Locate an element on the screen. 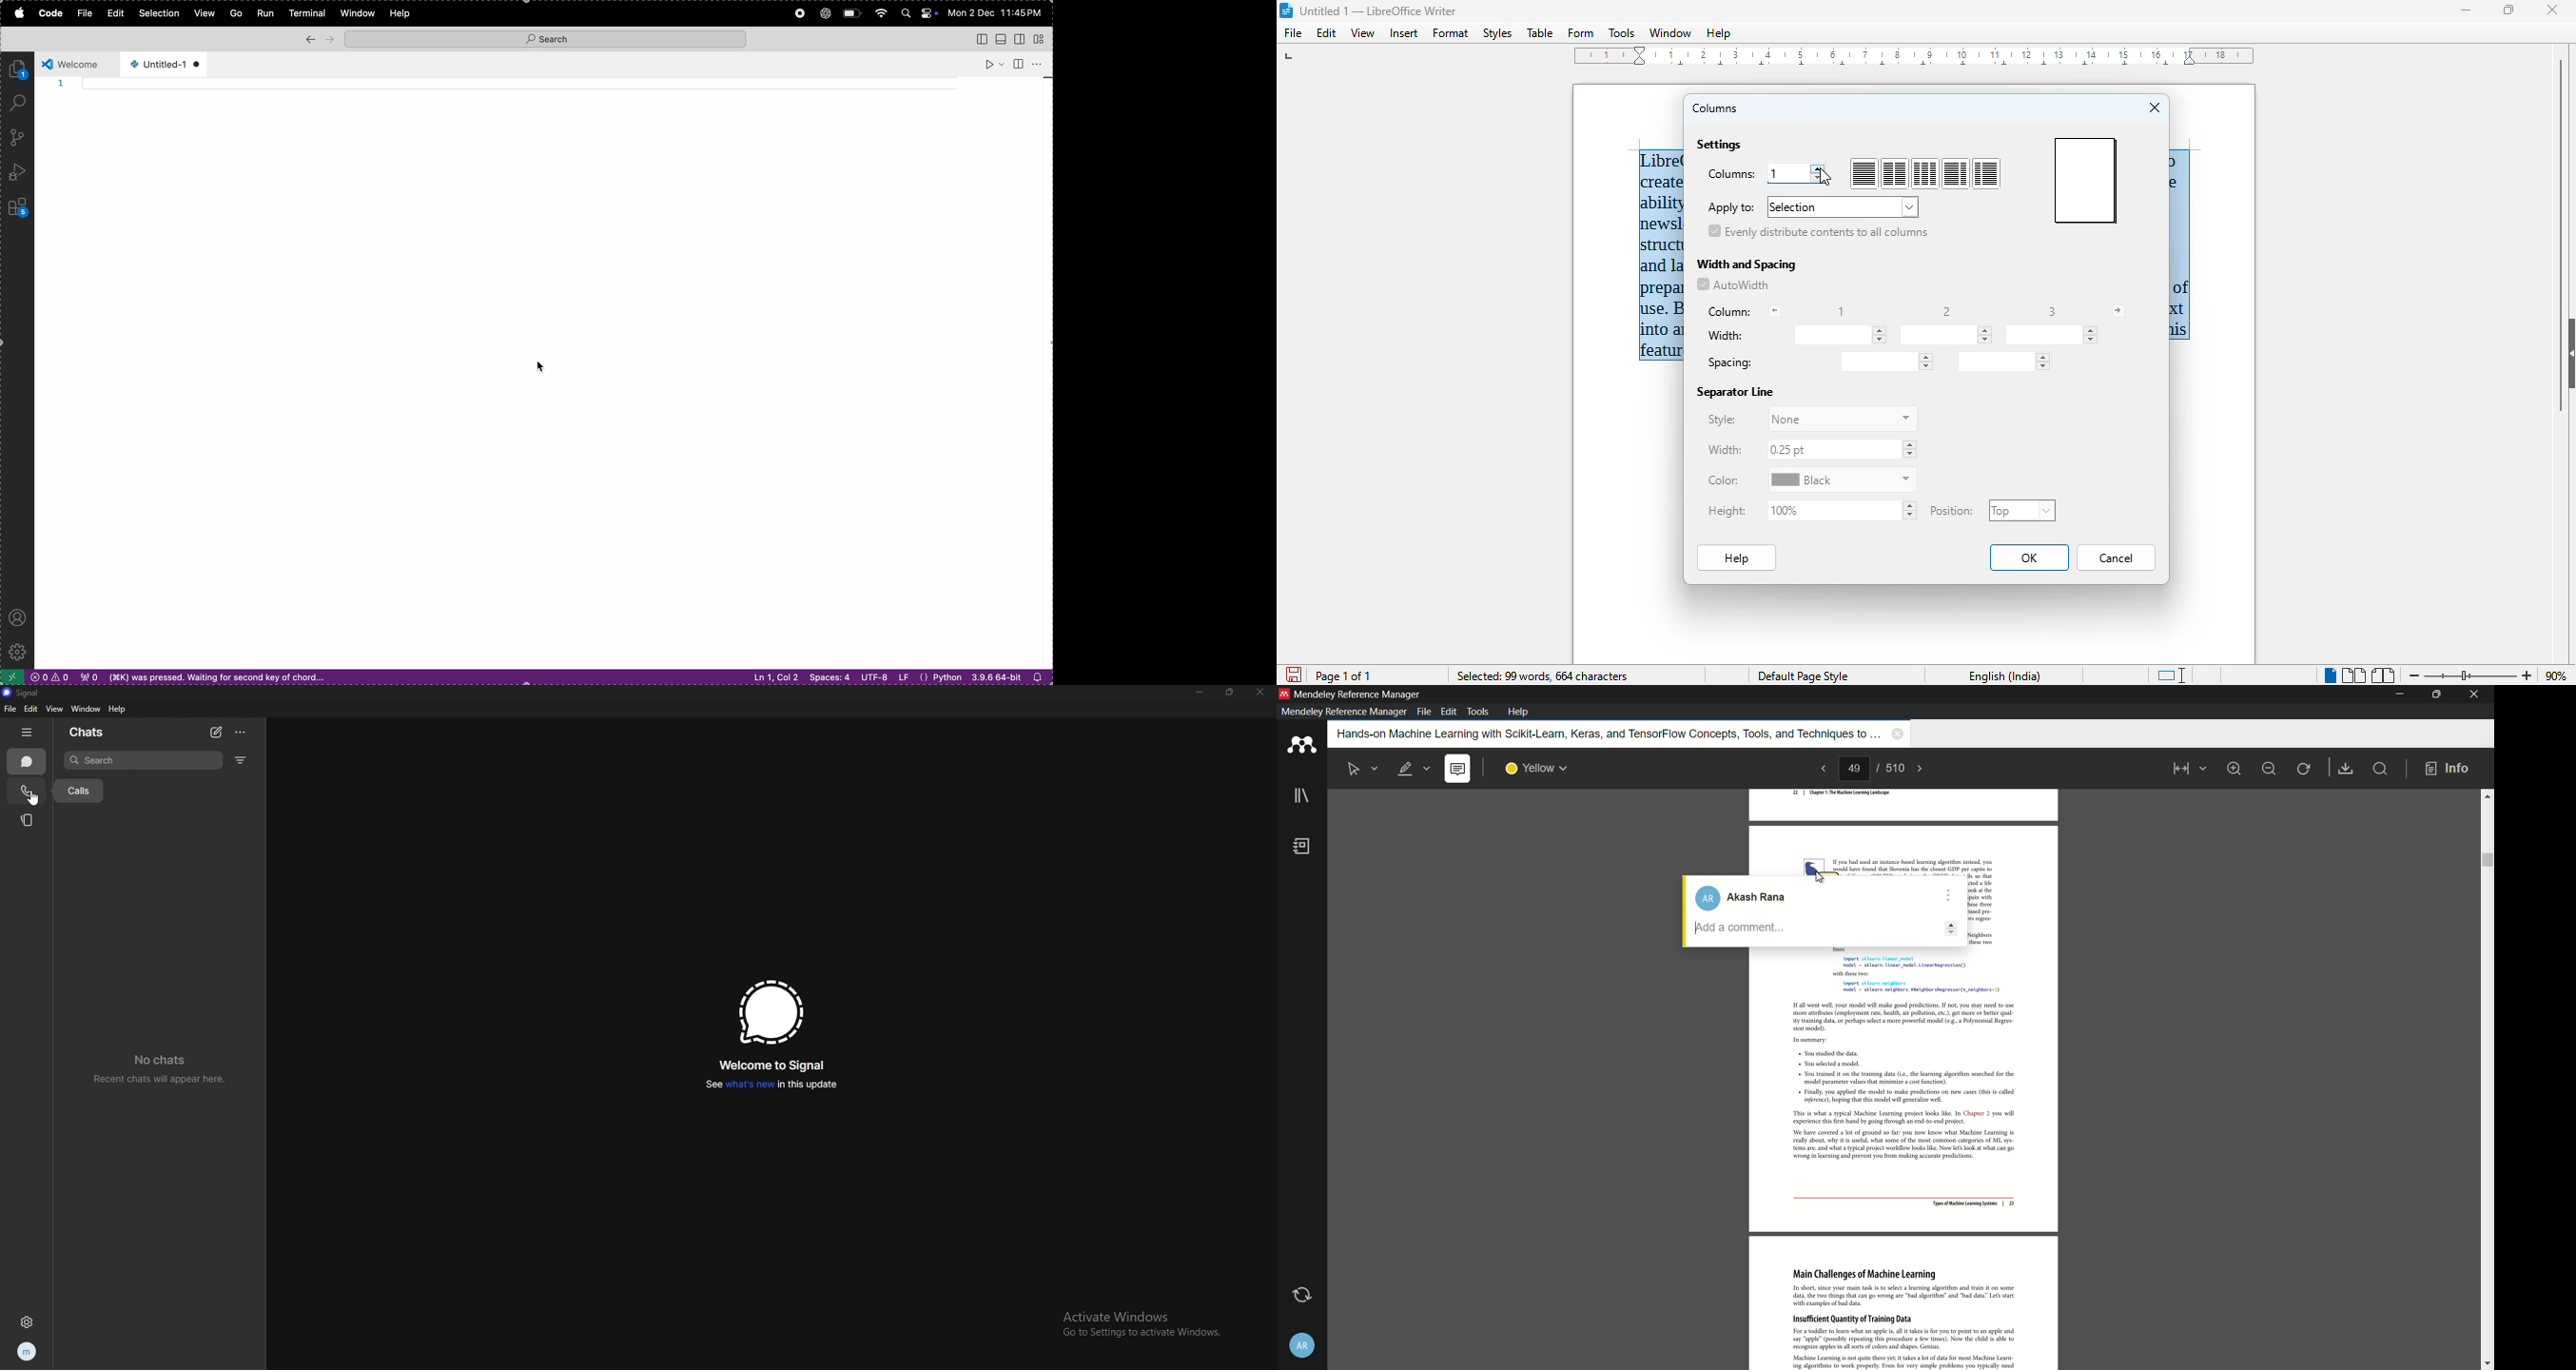 The height and width of the screenshot is (1372, 2576). previous page is located at coordinates (1821, 769).